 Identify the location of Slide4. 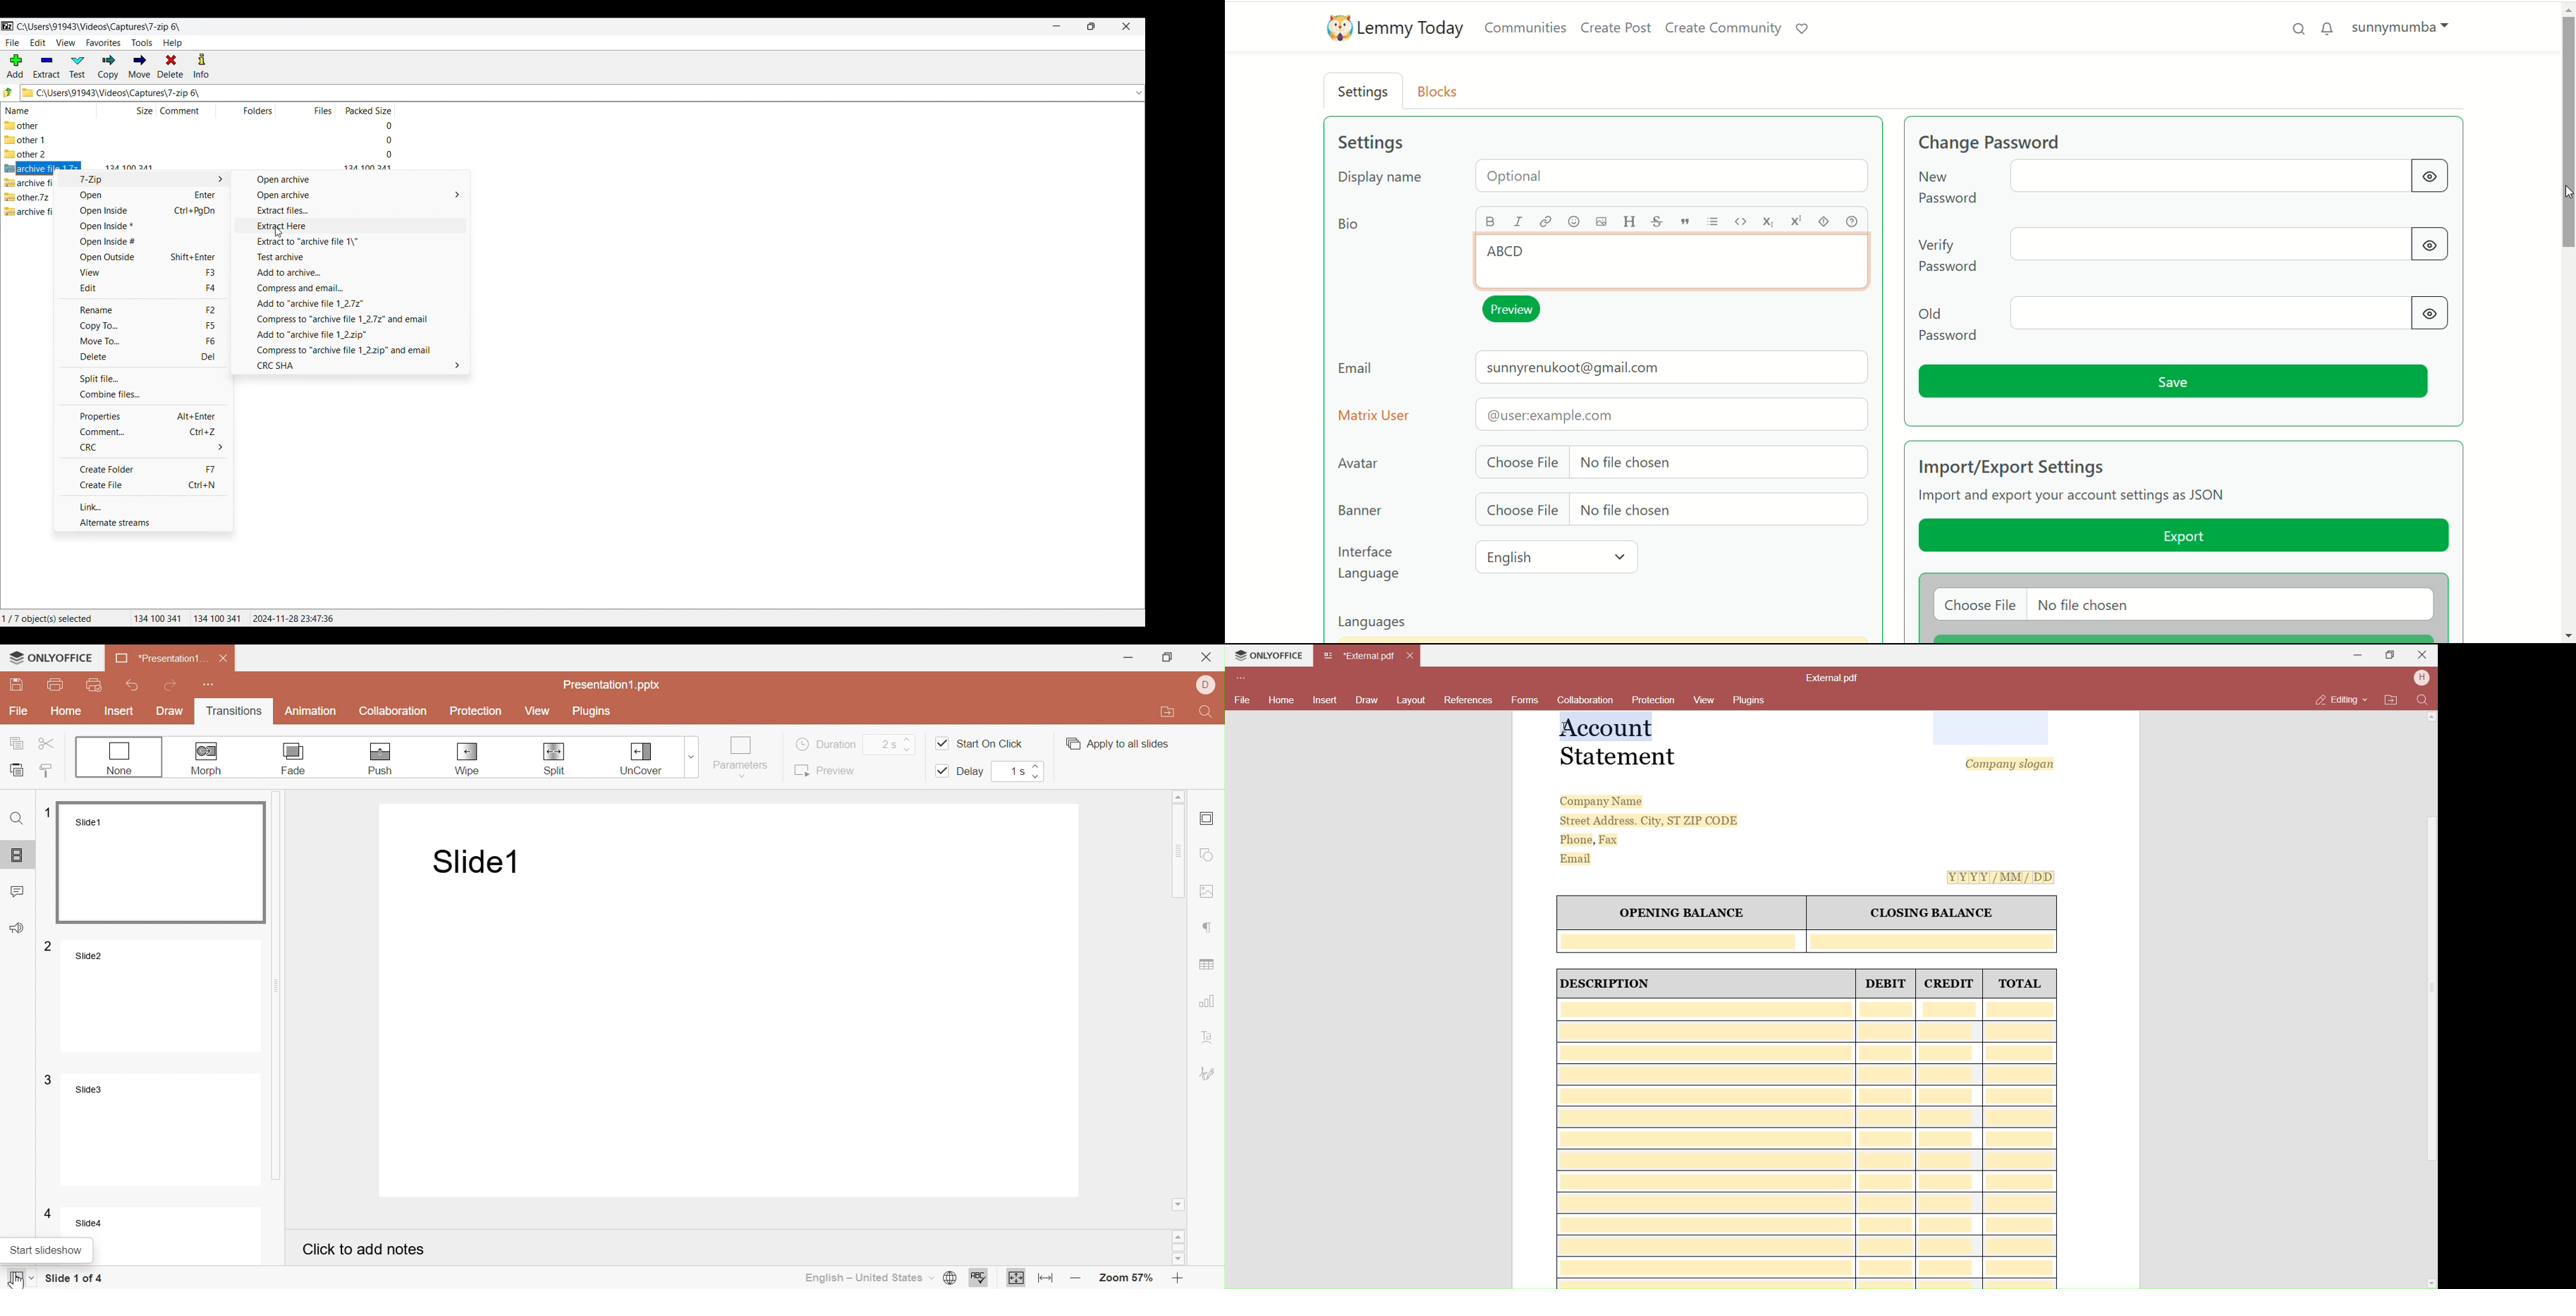
(177, 1237).